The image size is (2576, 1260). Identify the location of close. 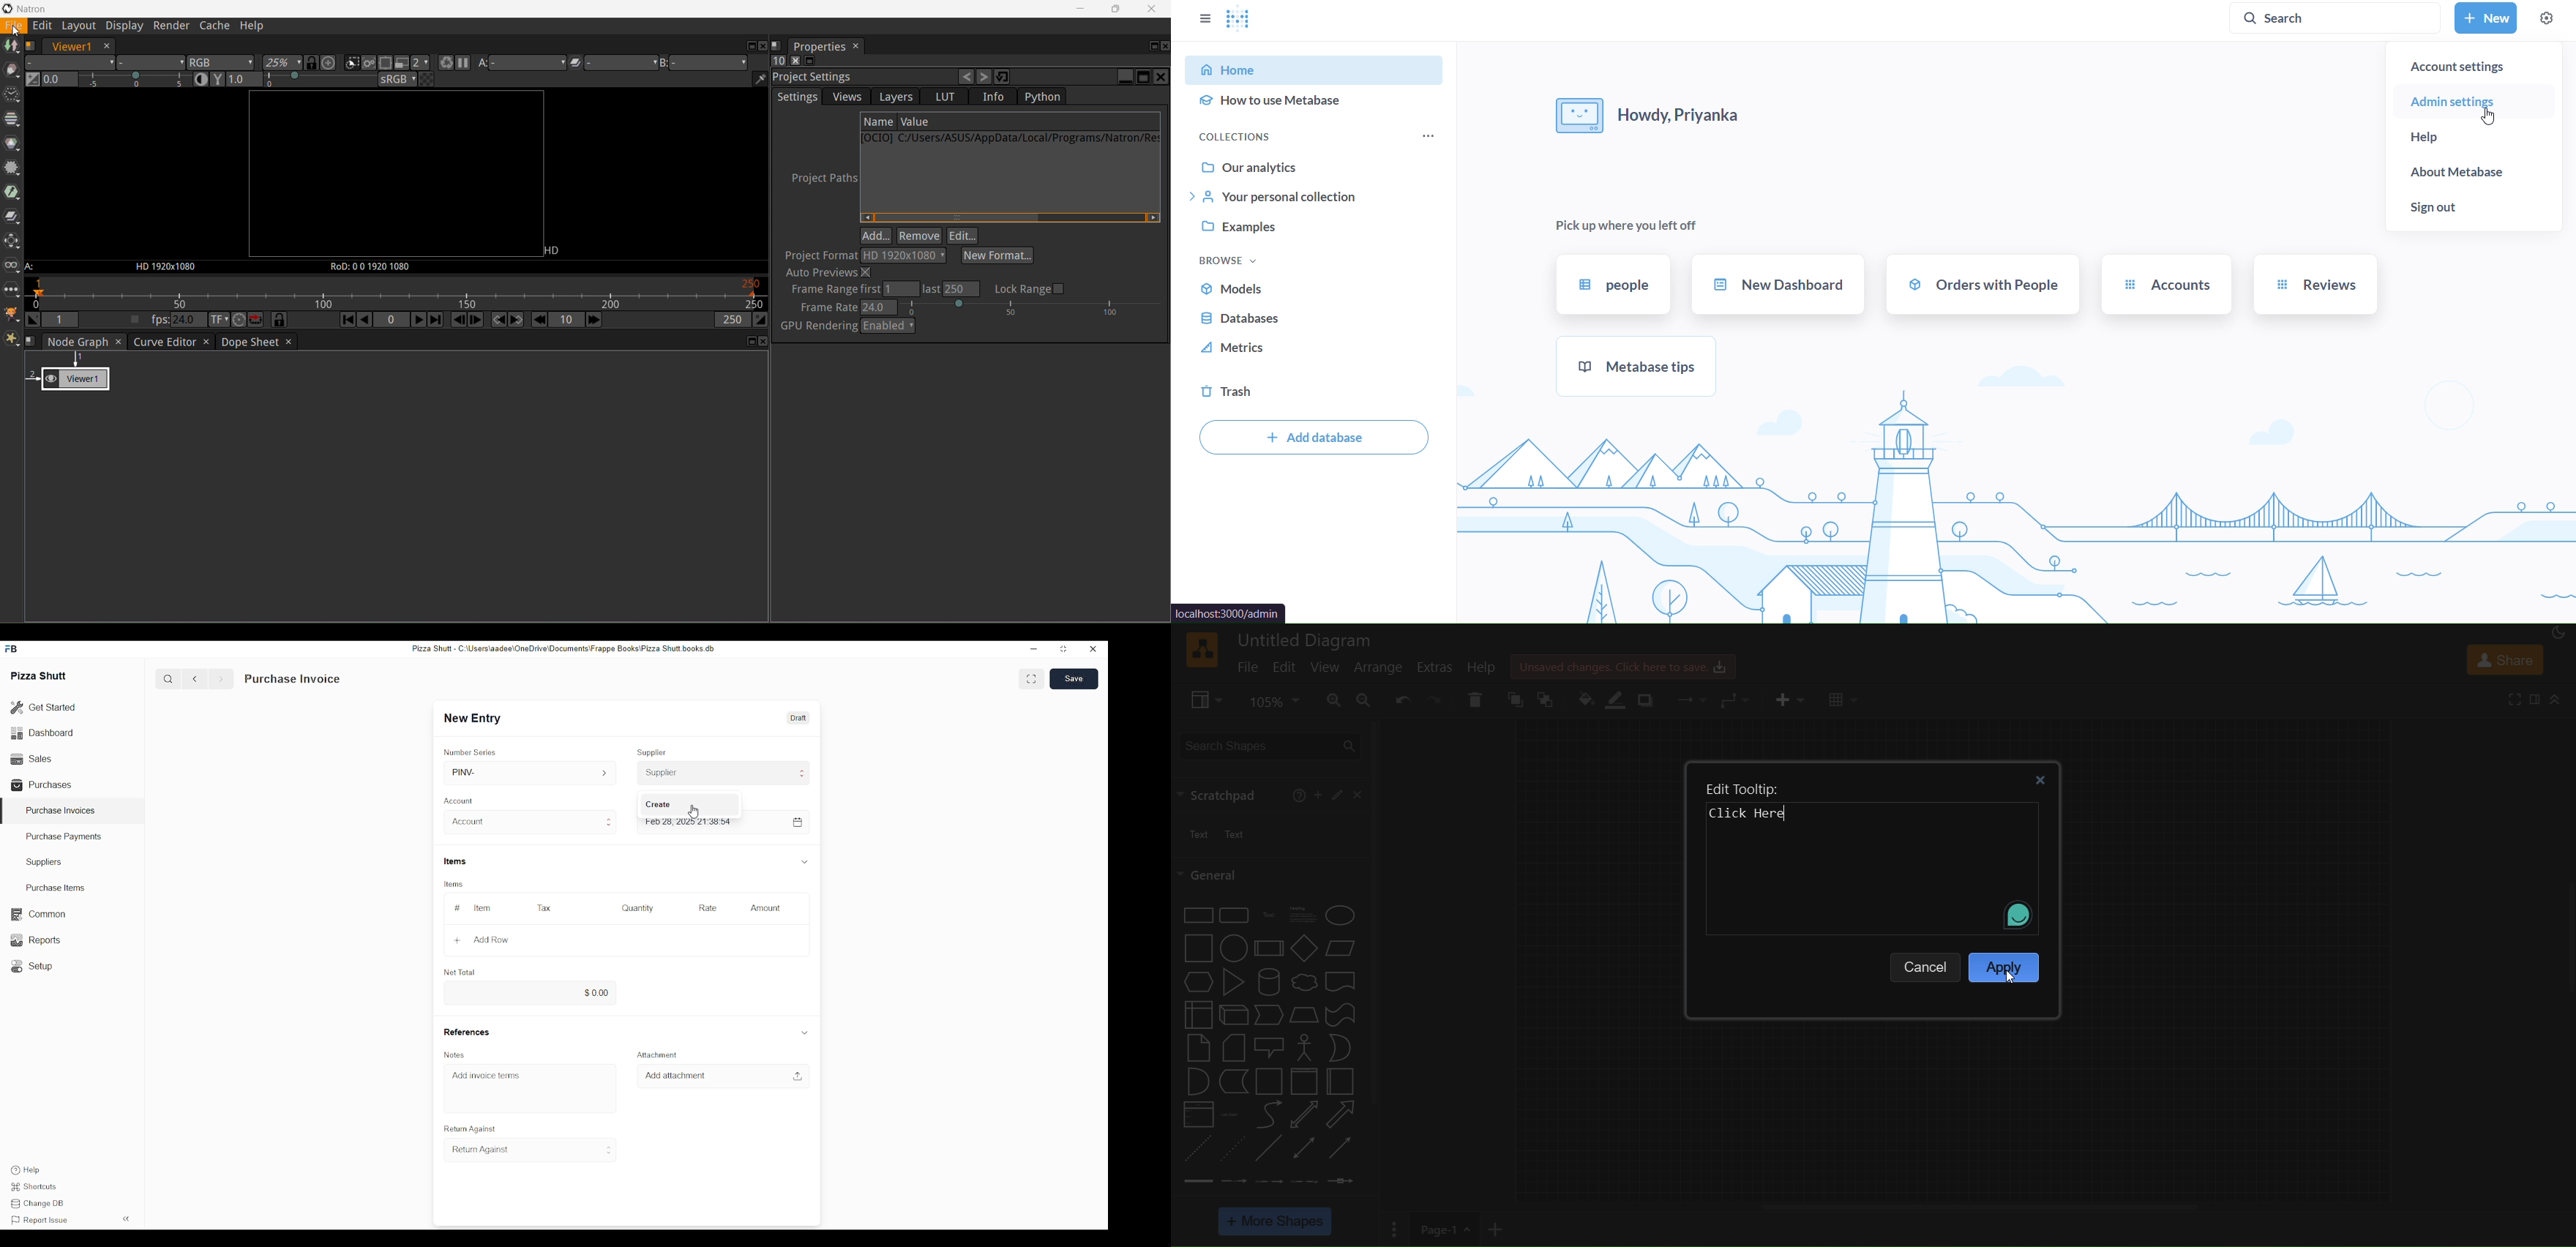
(1094, 649).